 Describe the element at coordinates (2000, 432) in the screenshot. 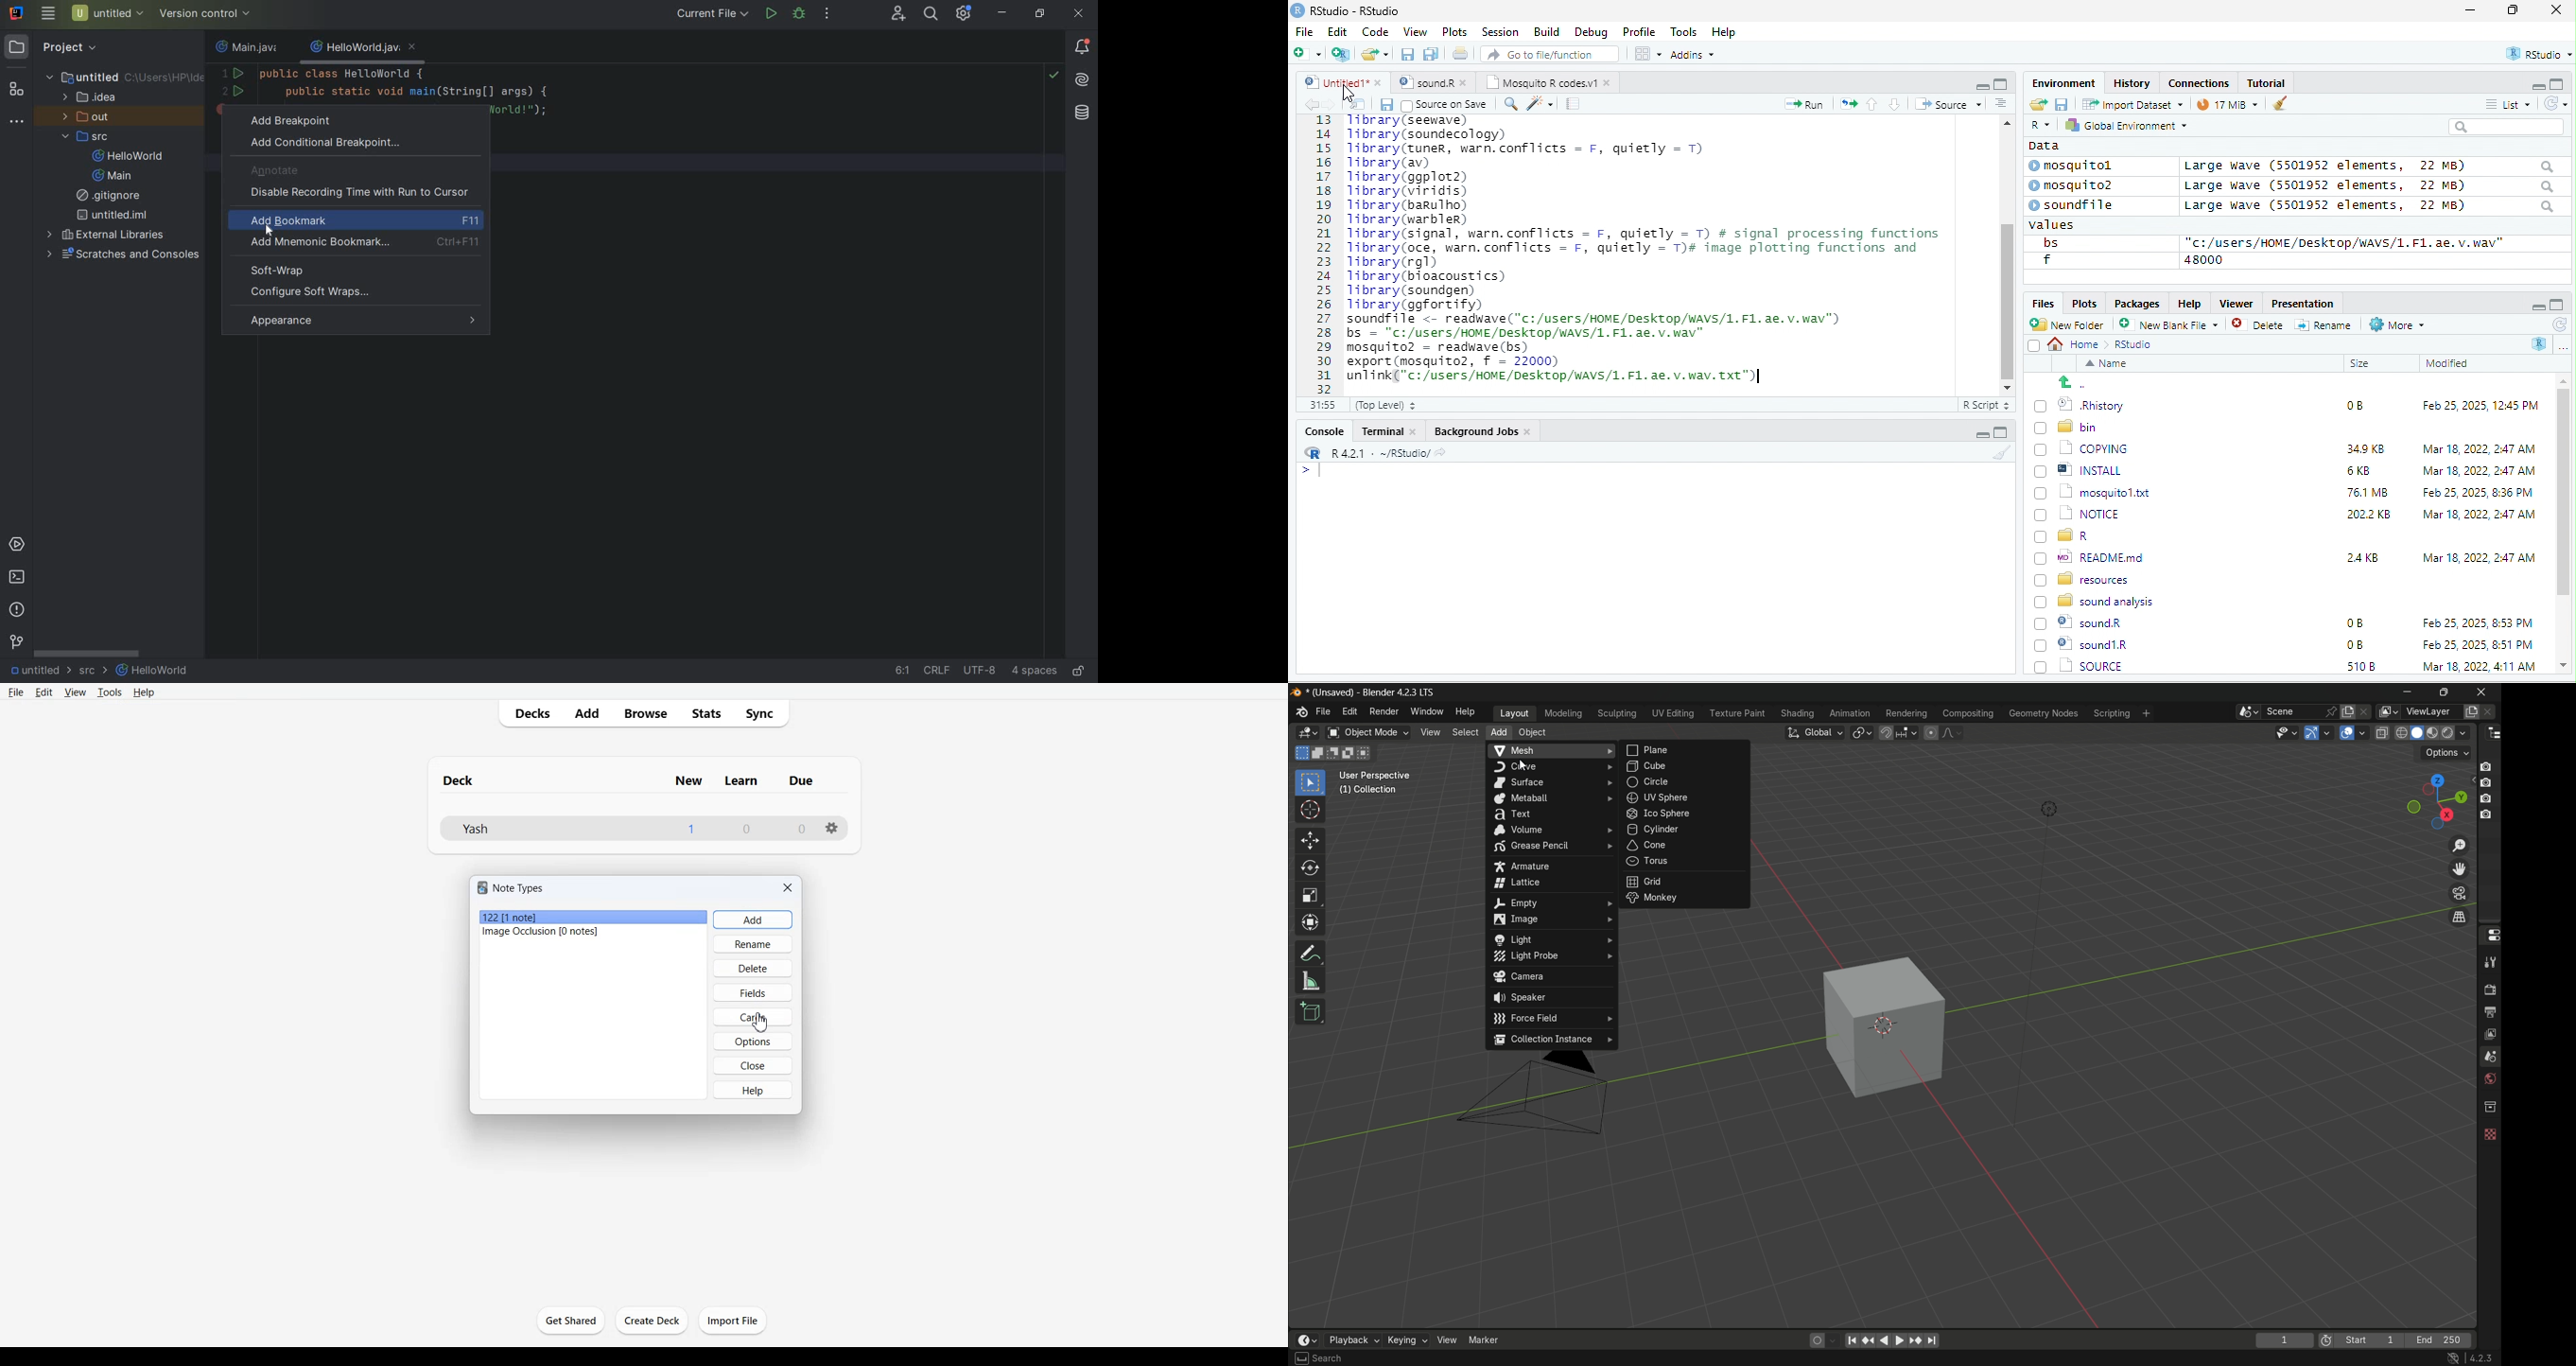

I see `maximize` at that location.